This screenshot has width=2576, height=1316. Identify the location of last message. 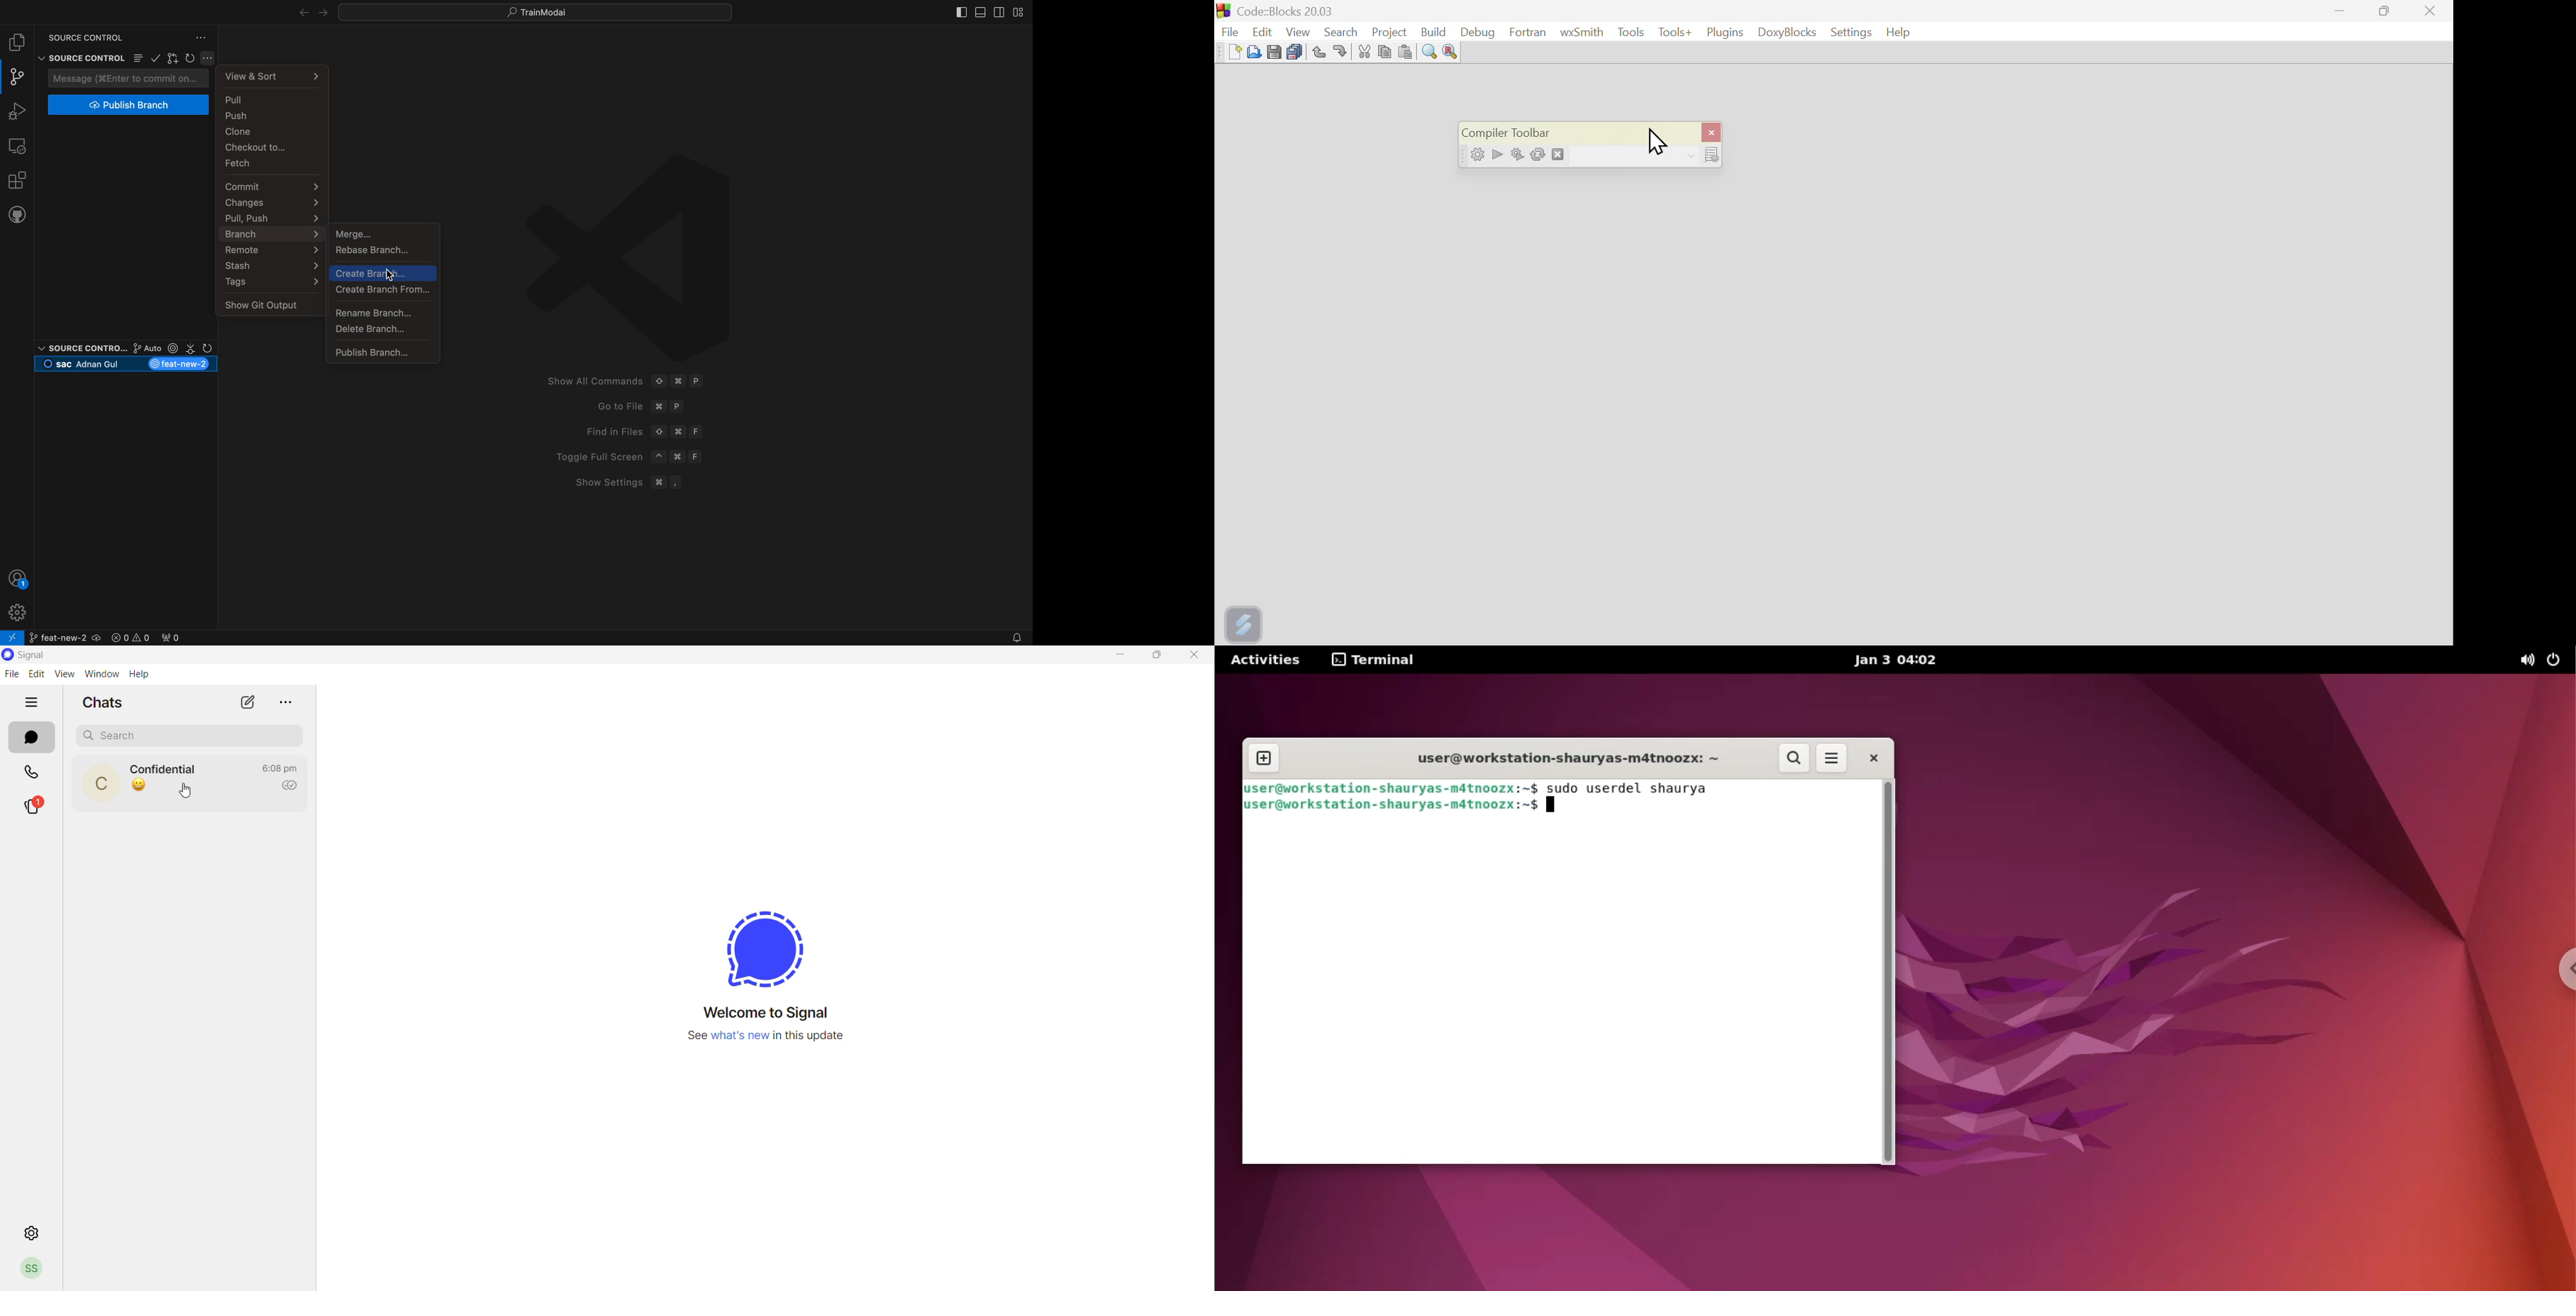
(142, 787).